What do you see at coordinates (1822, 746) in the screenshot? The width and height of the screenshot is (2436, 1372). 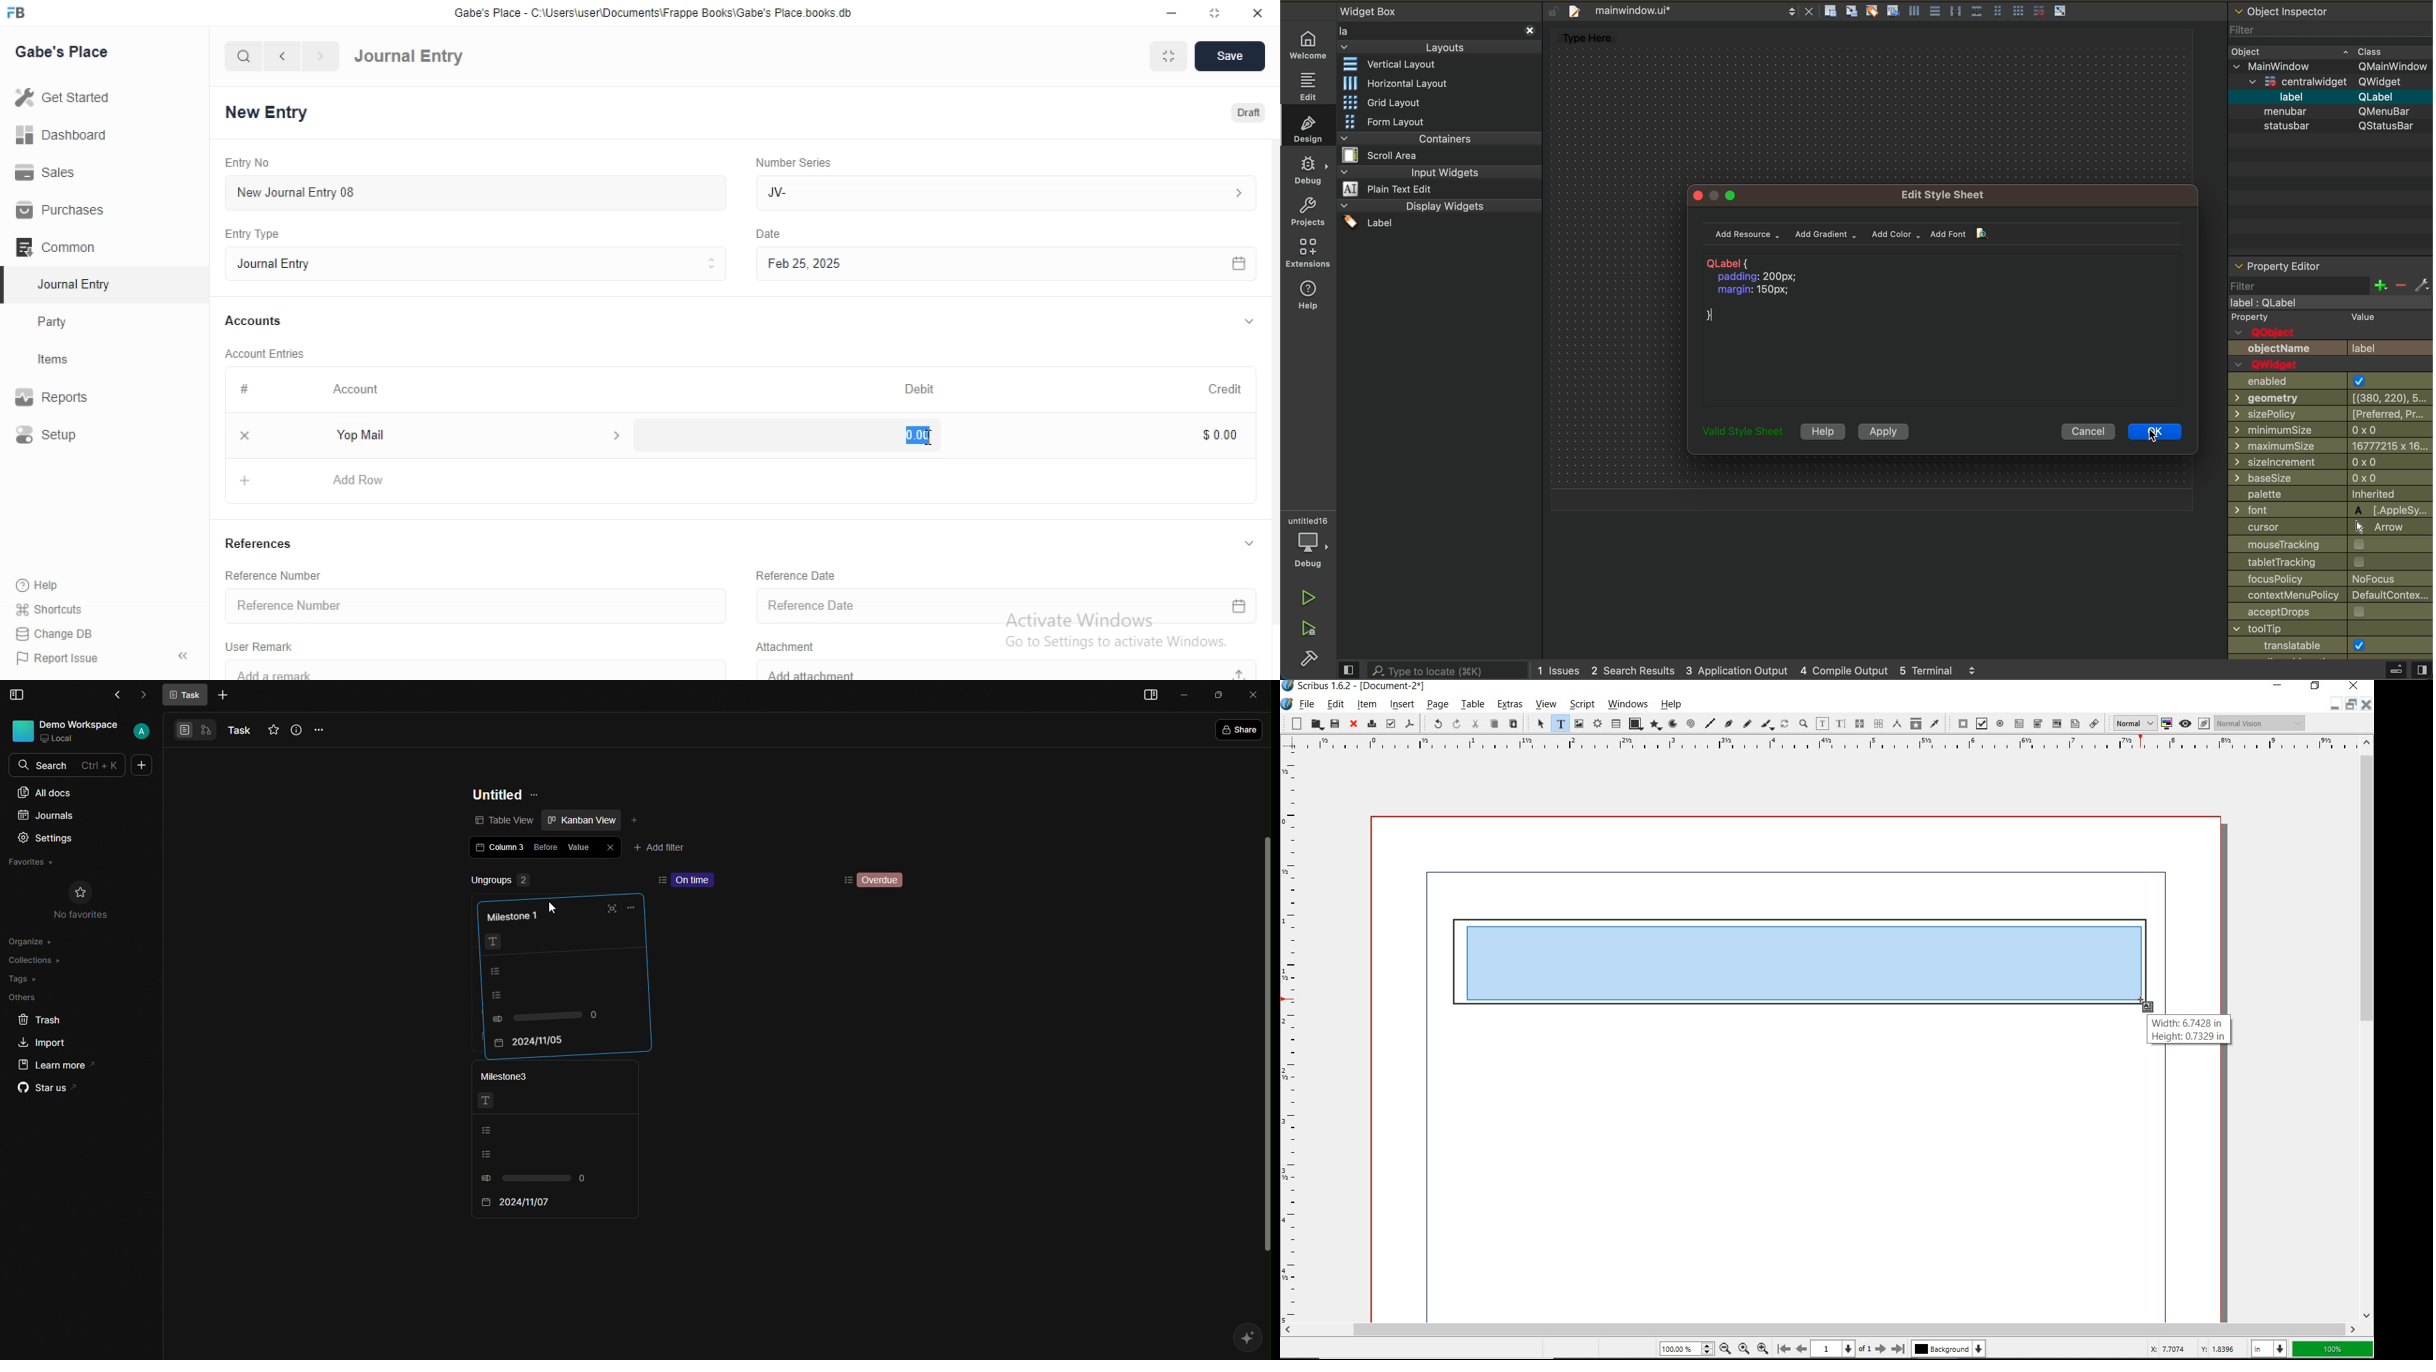 I see `ruler` at bounding box center [1822, 746].